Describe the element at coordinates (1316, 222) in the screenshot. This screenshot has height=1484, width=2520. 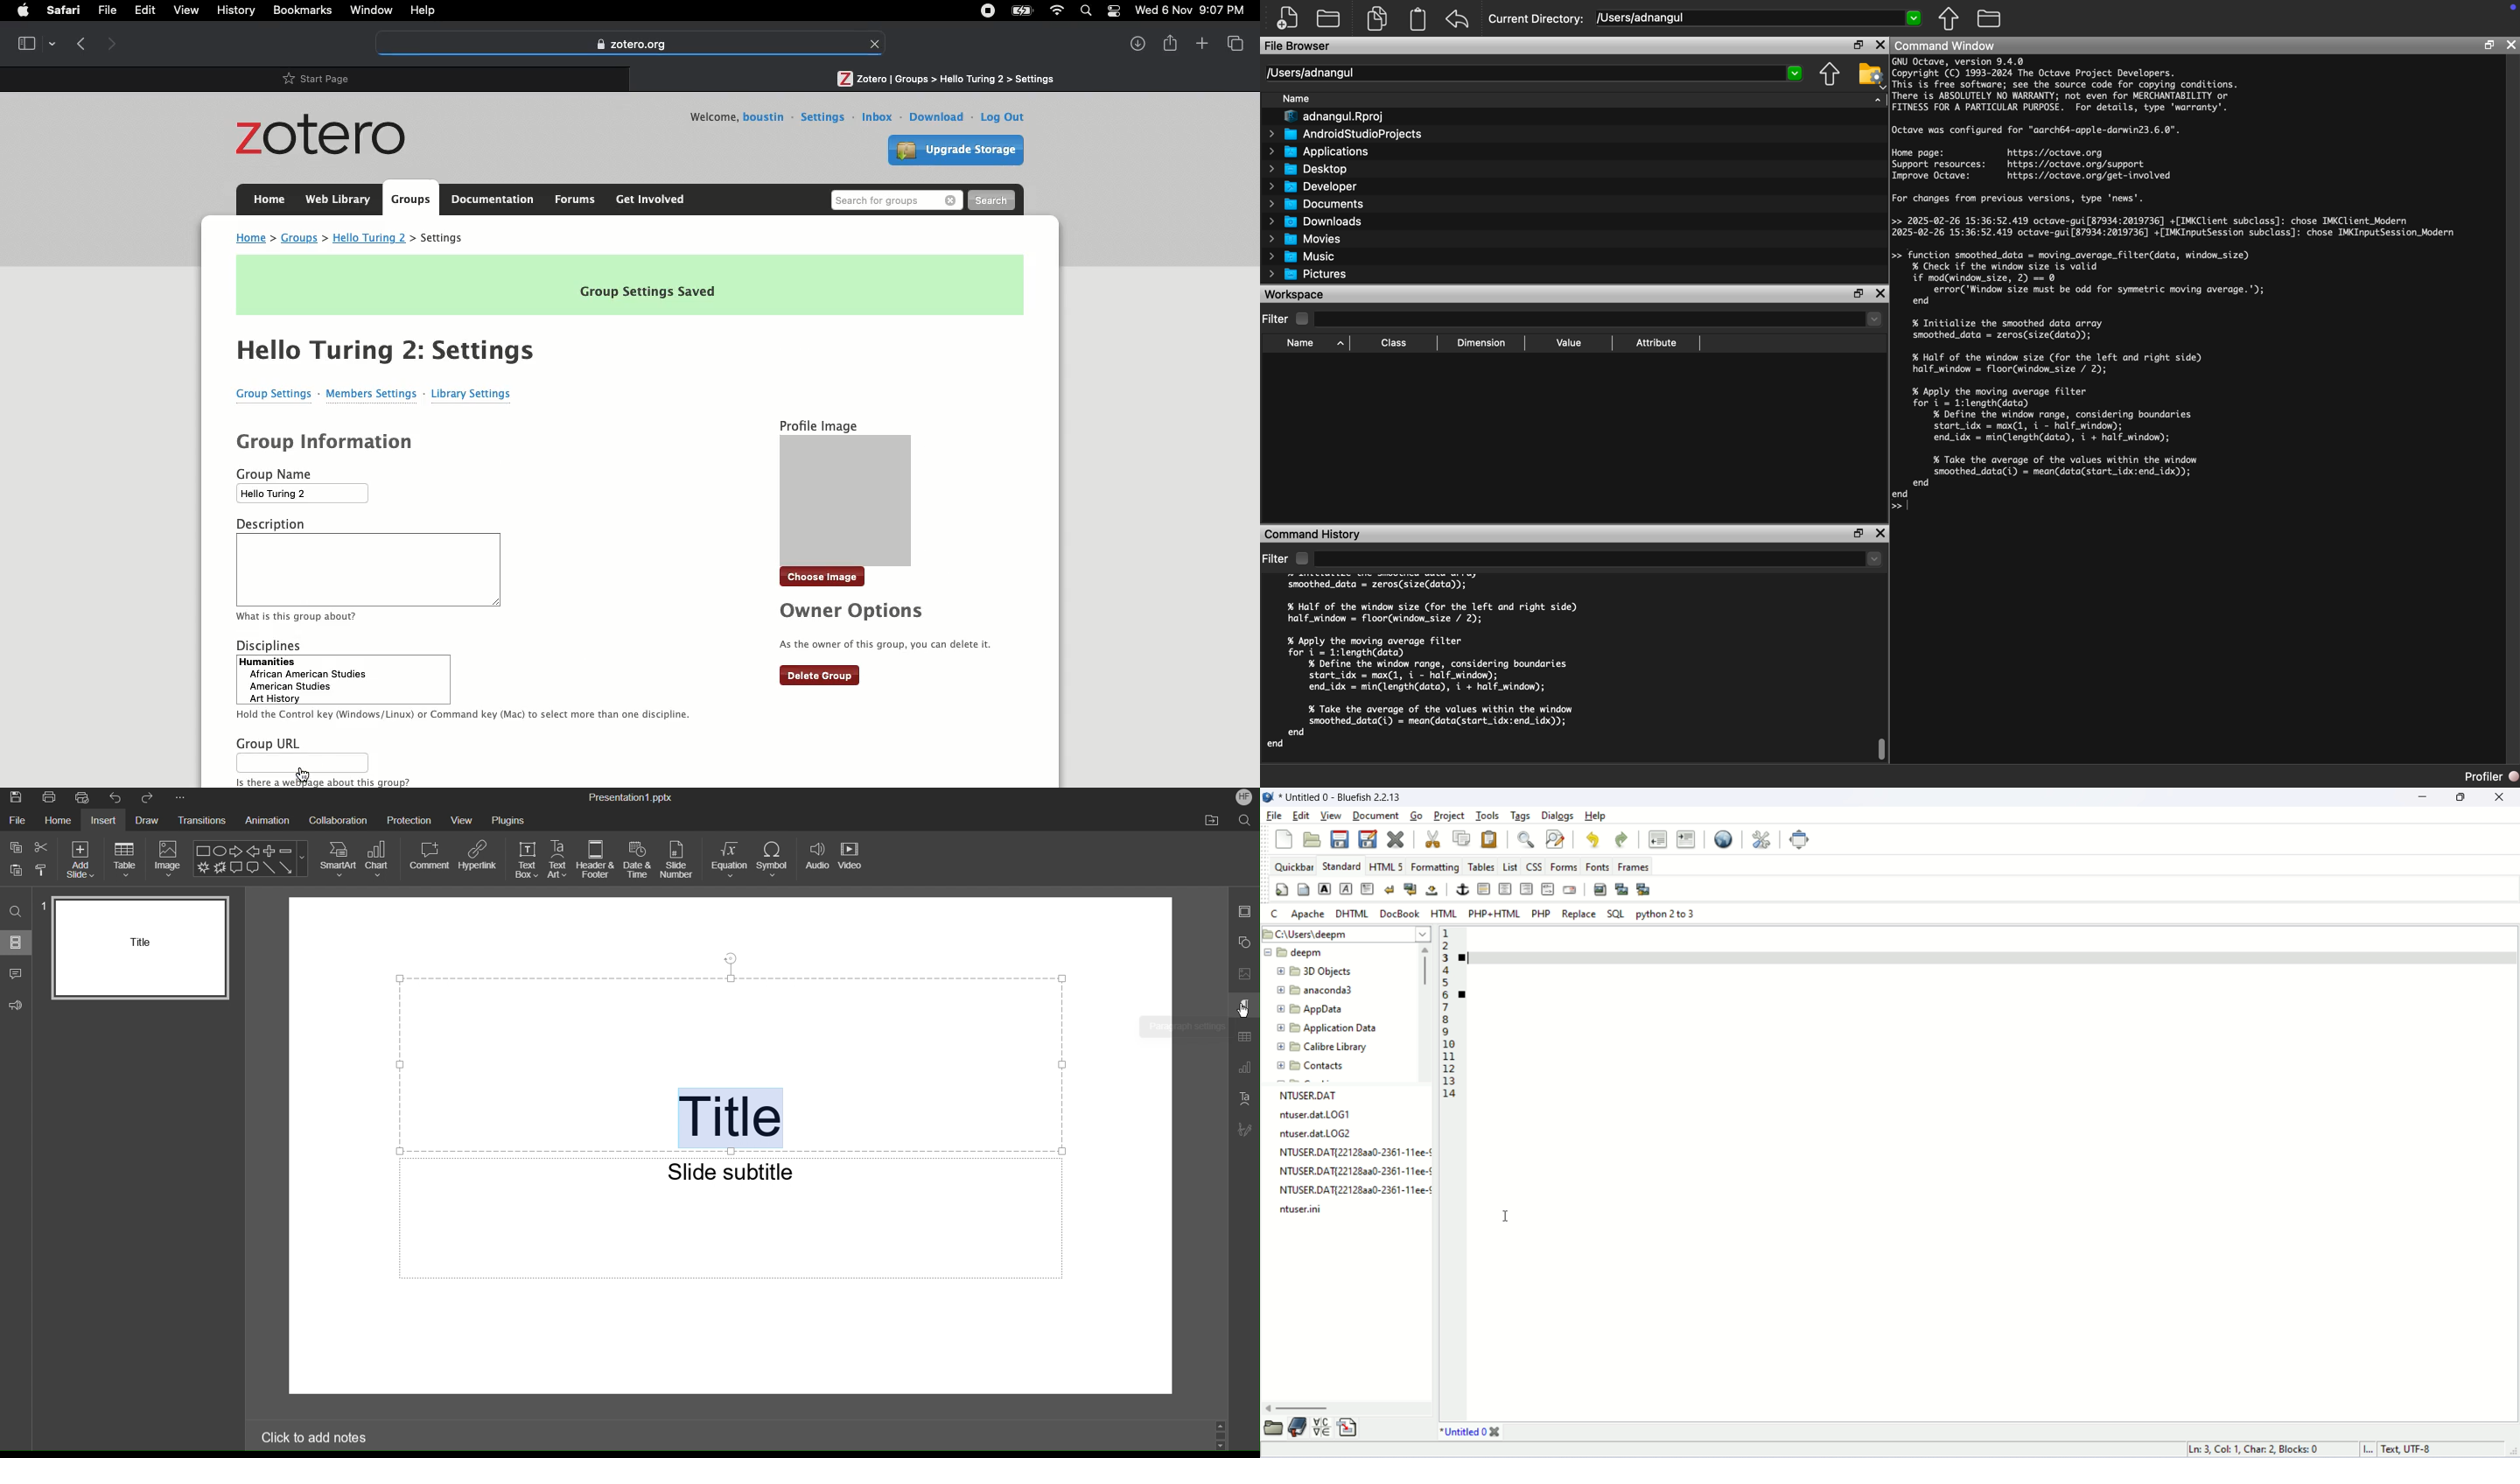
I see `Downloads` at that location.